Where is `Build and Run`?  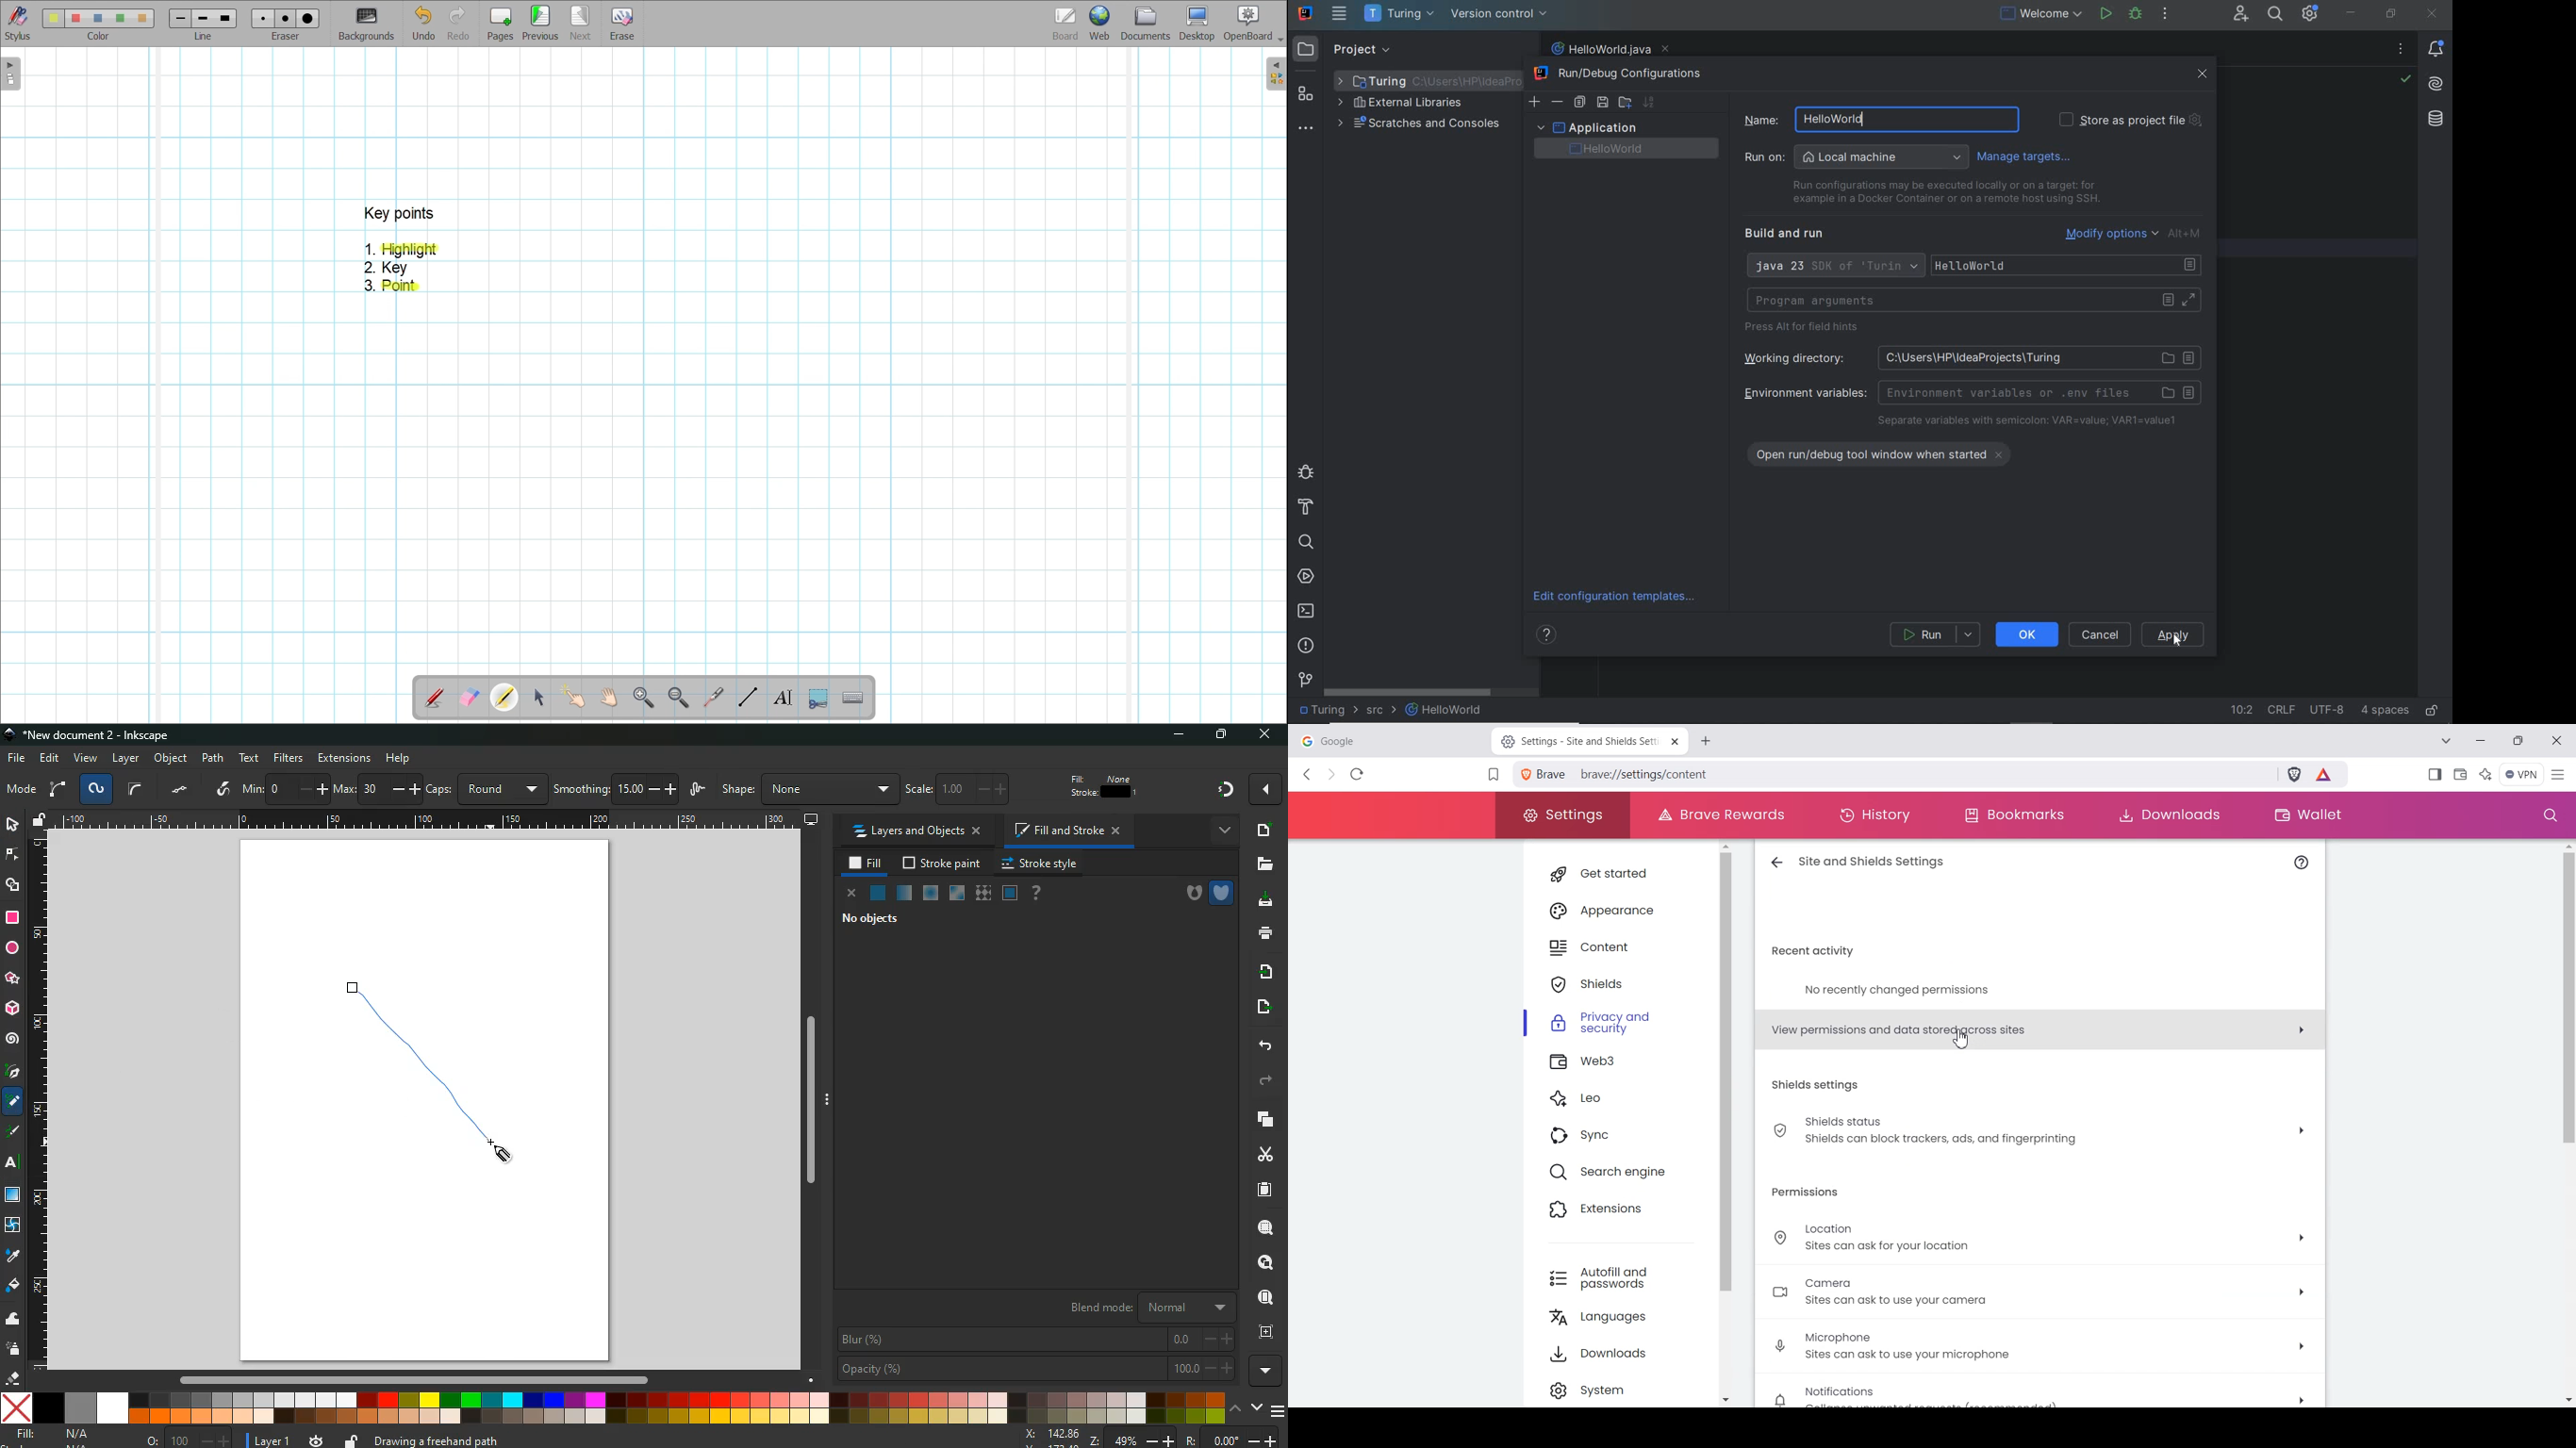 Build and Run is located at coordinates (1790, 234).